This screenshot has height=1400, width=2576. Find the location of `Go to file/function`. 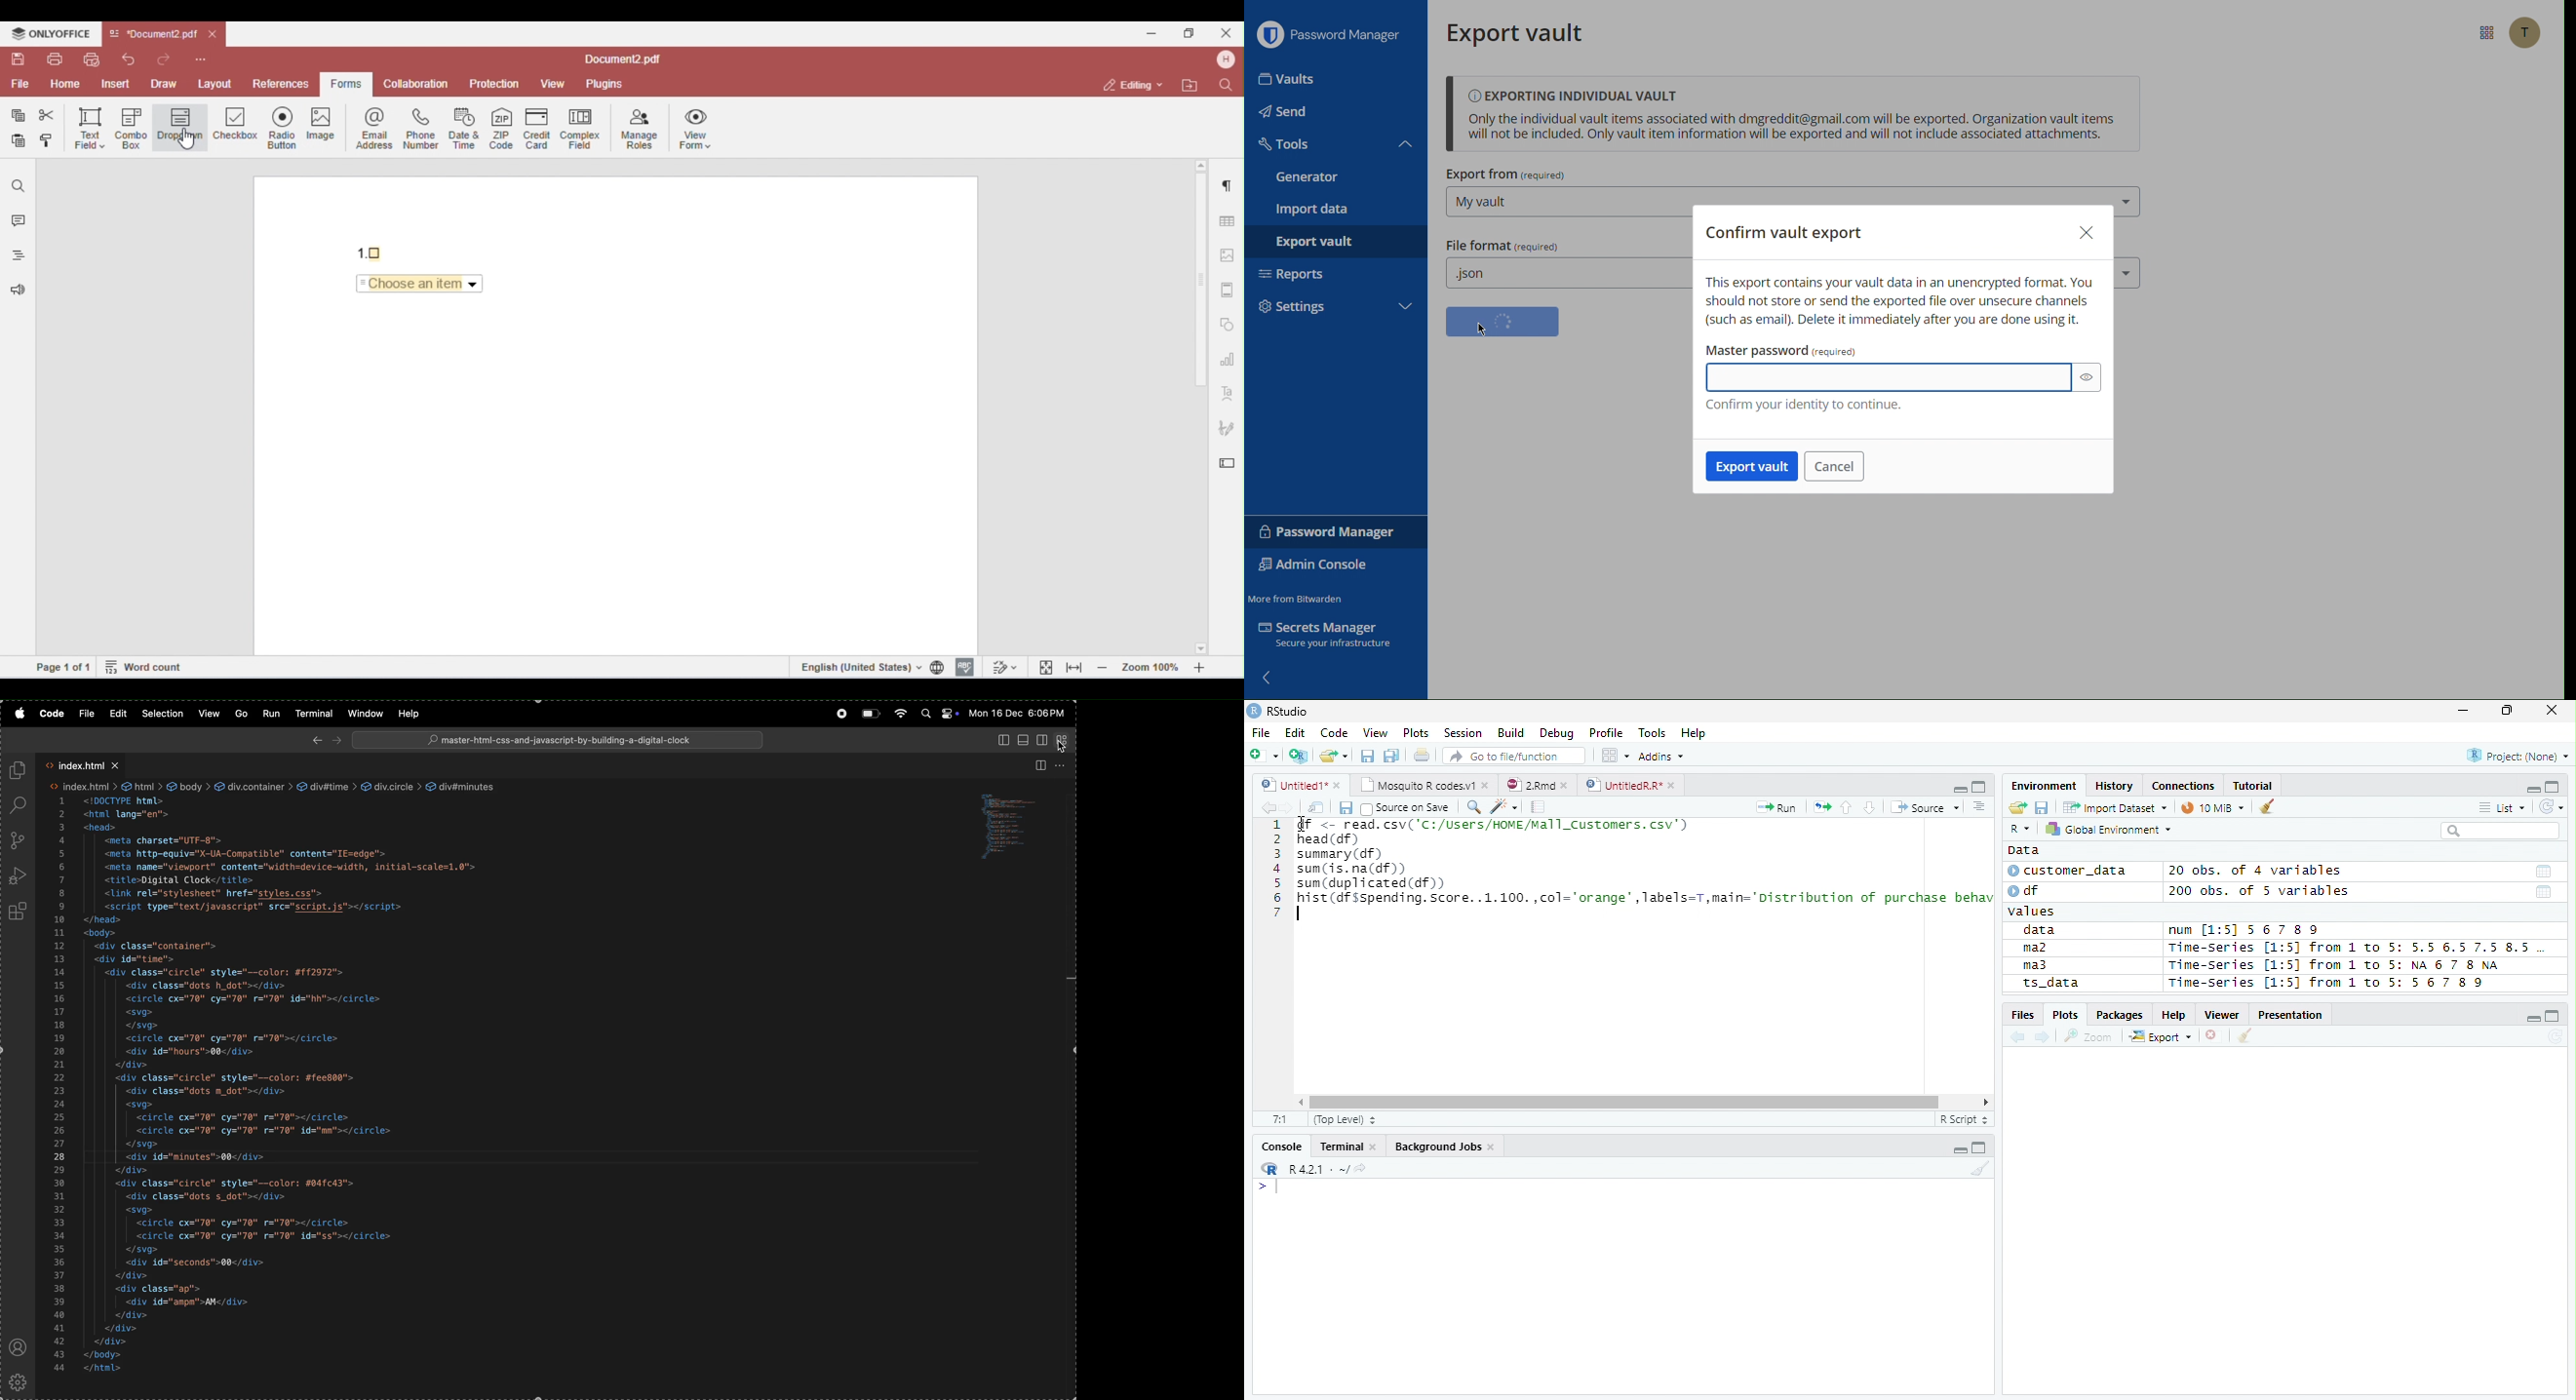

Go to file/function is located at coordinates (1511, 757).